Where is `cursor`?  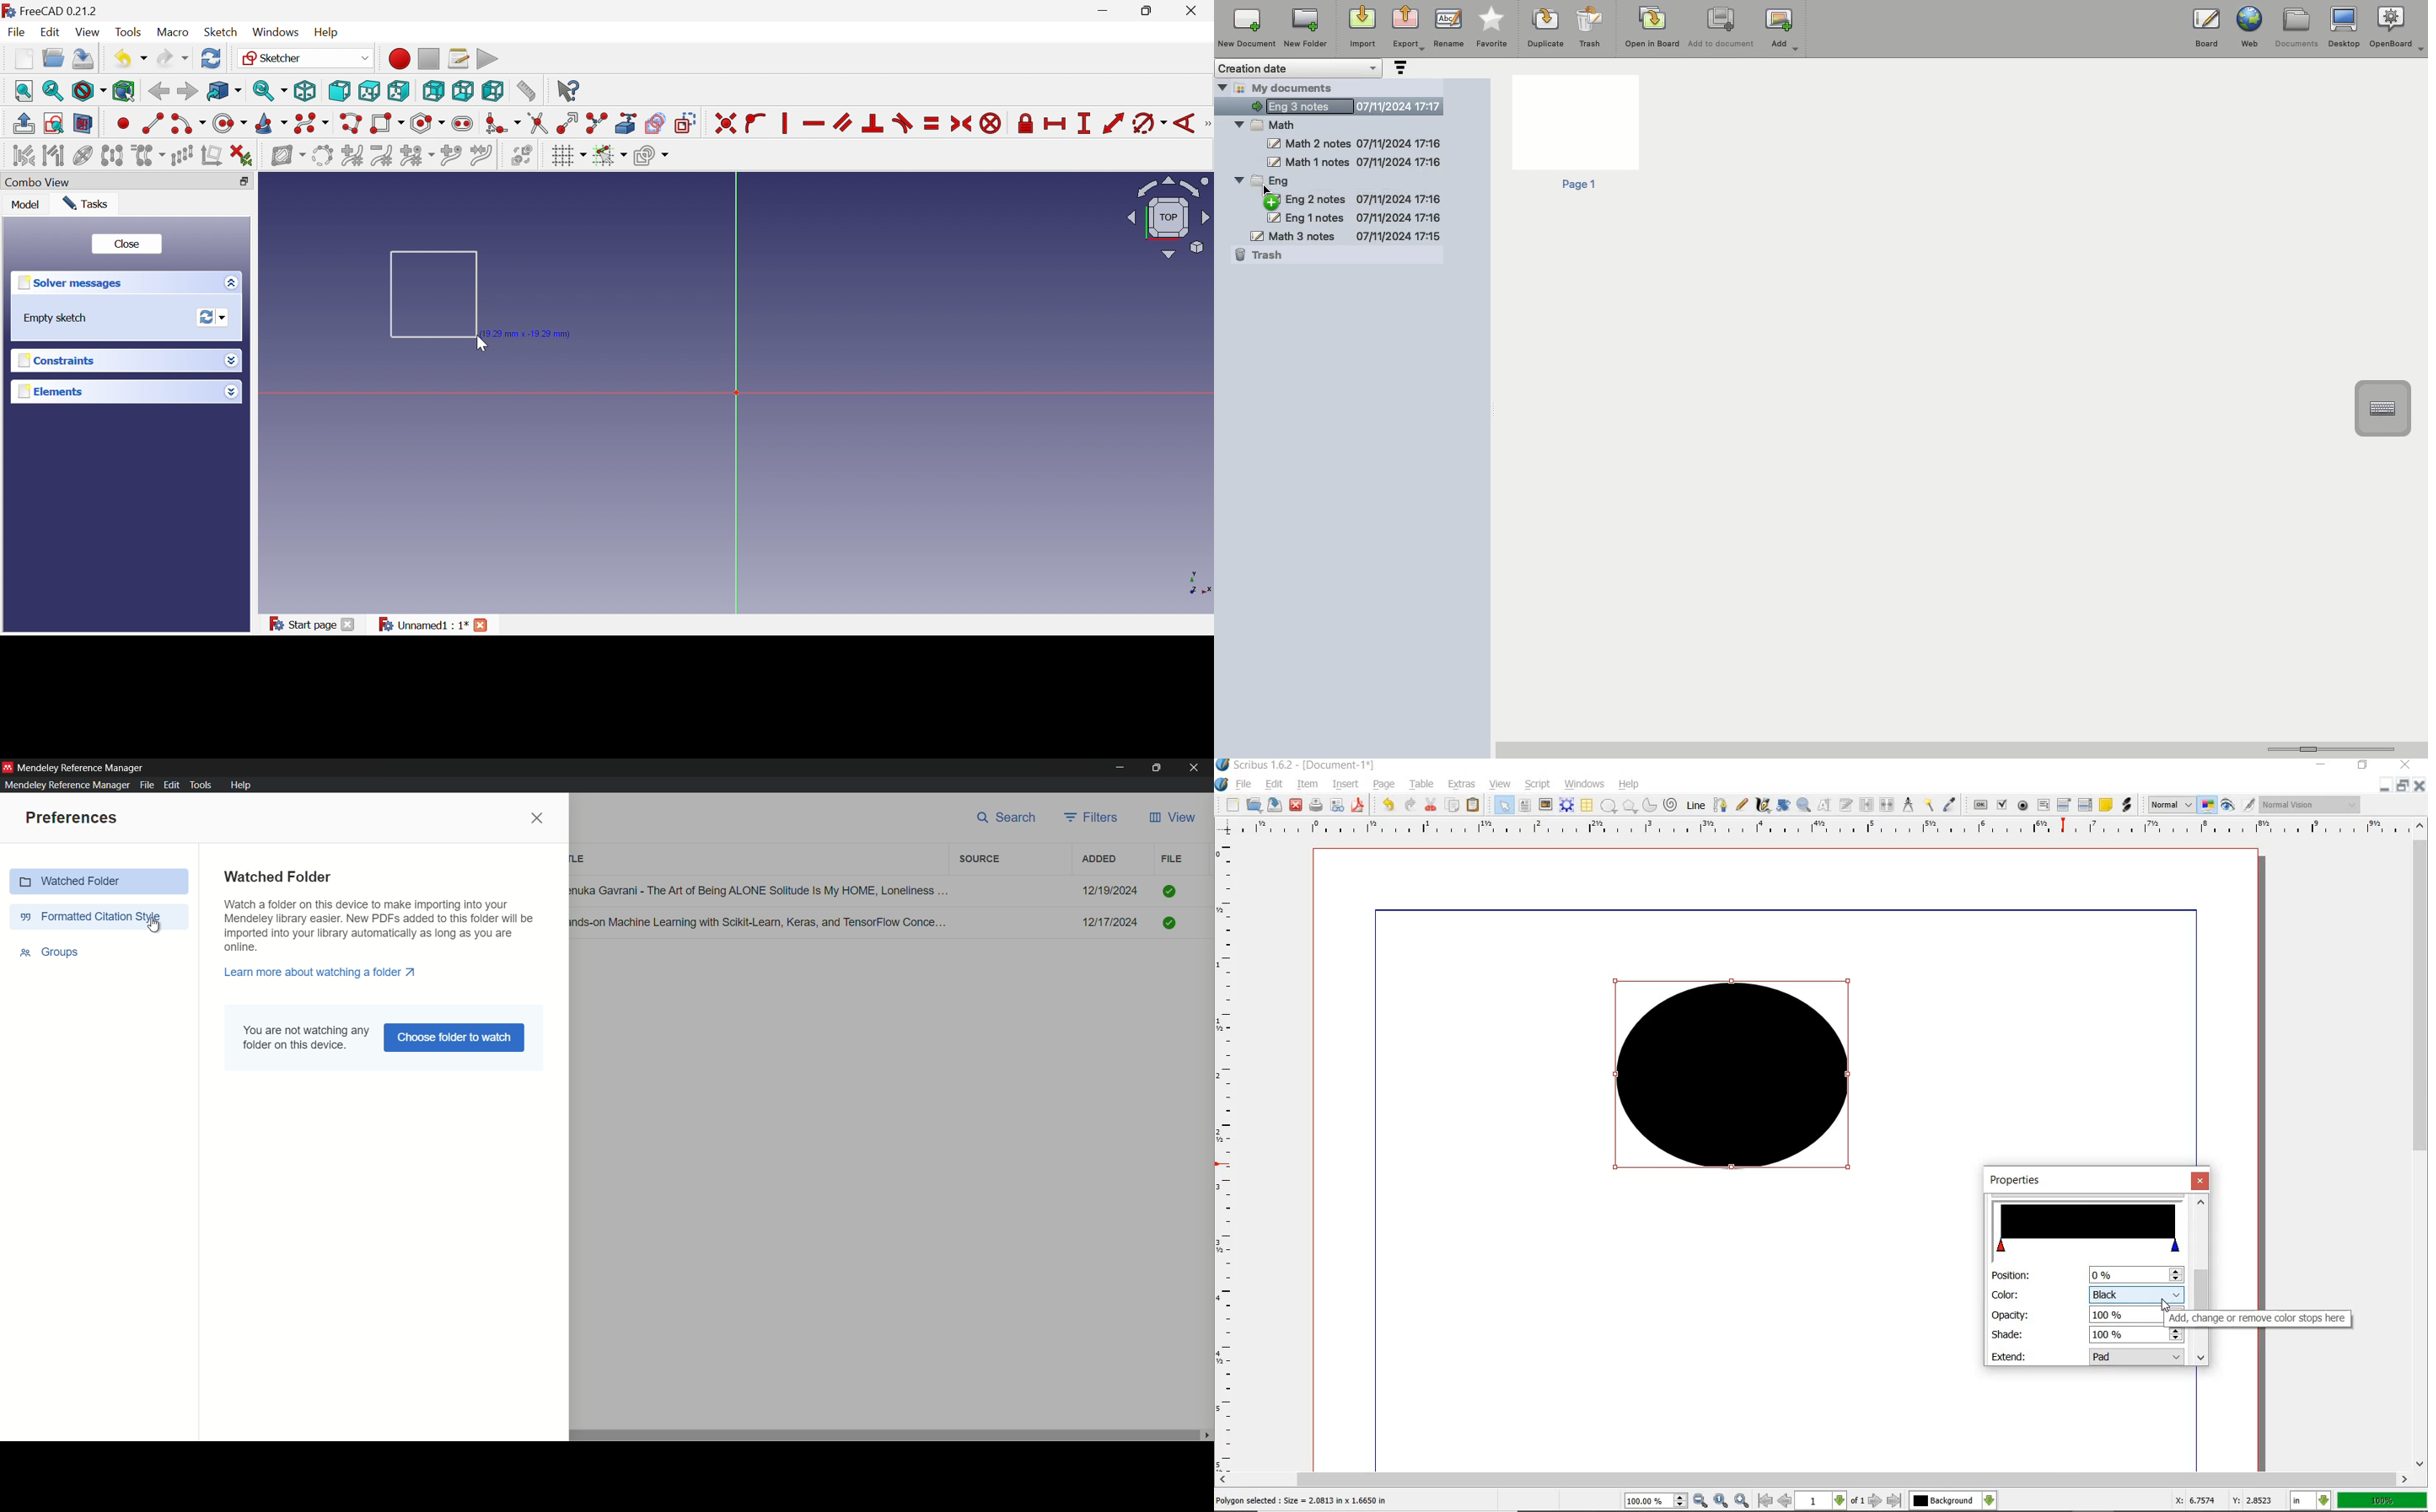 cursor is located at coordinates (156, 926).